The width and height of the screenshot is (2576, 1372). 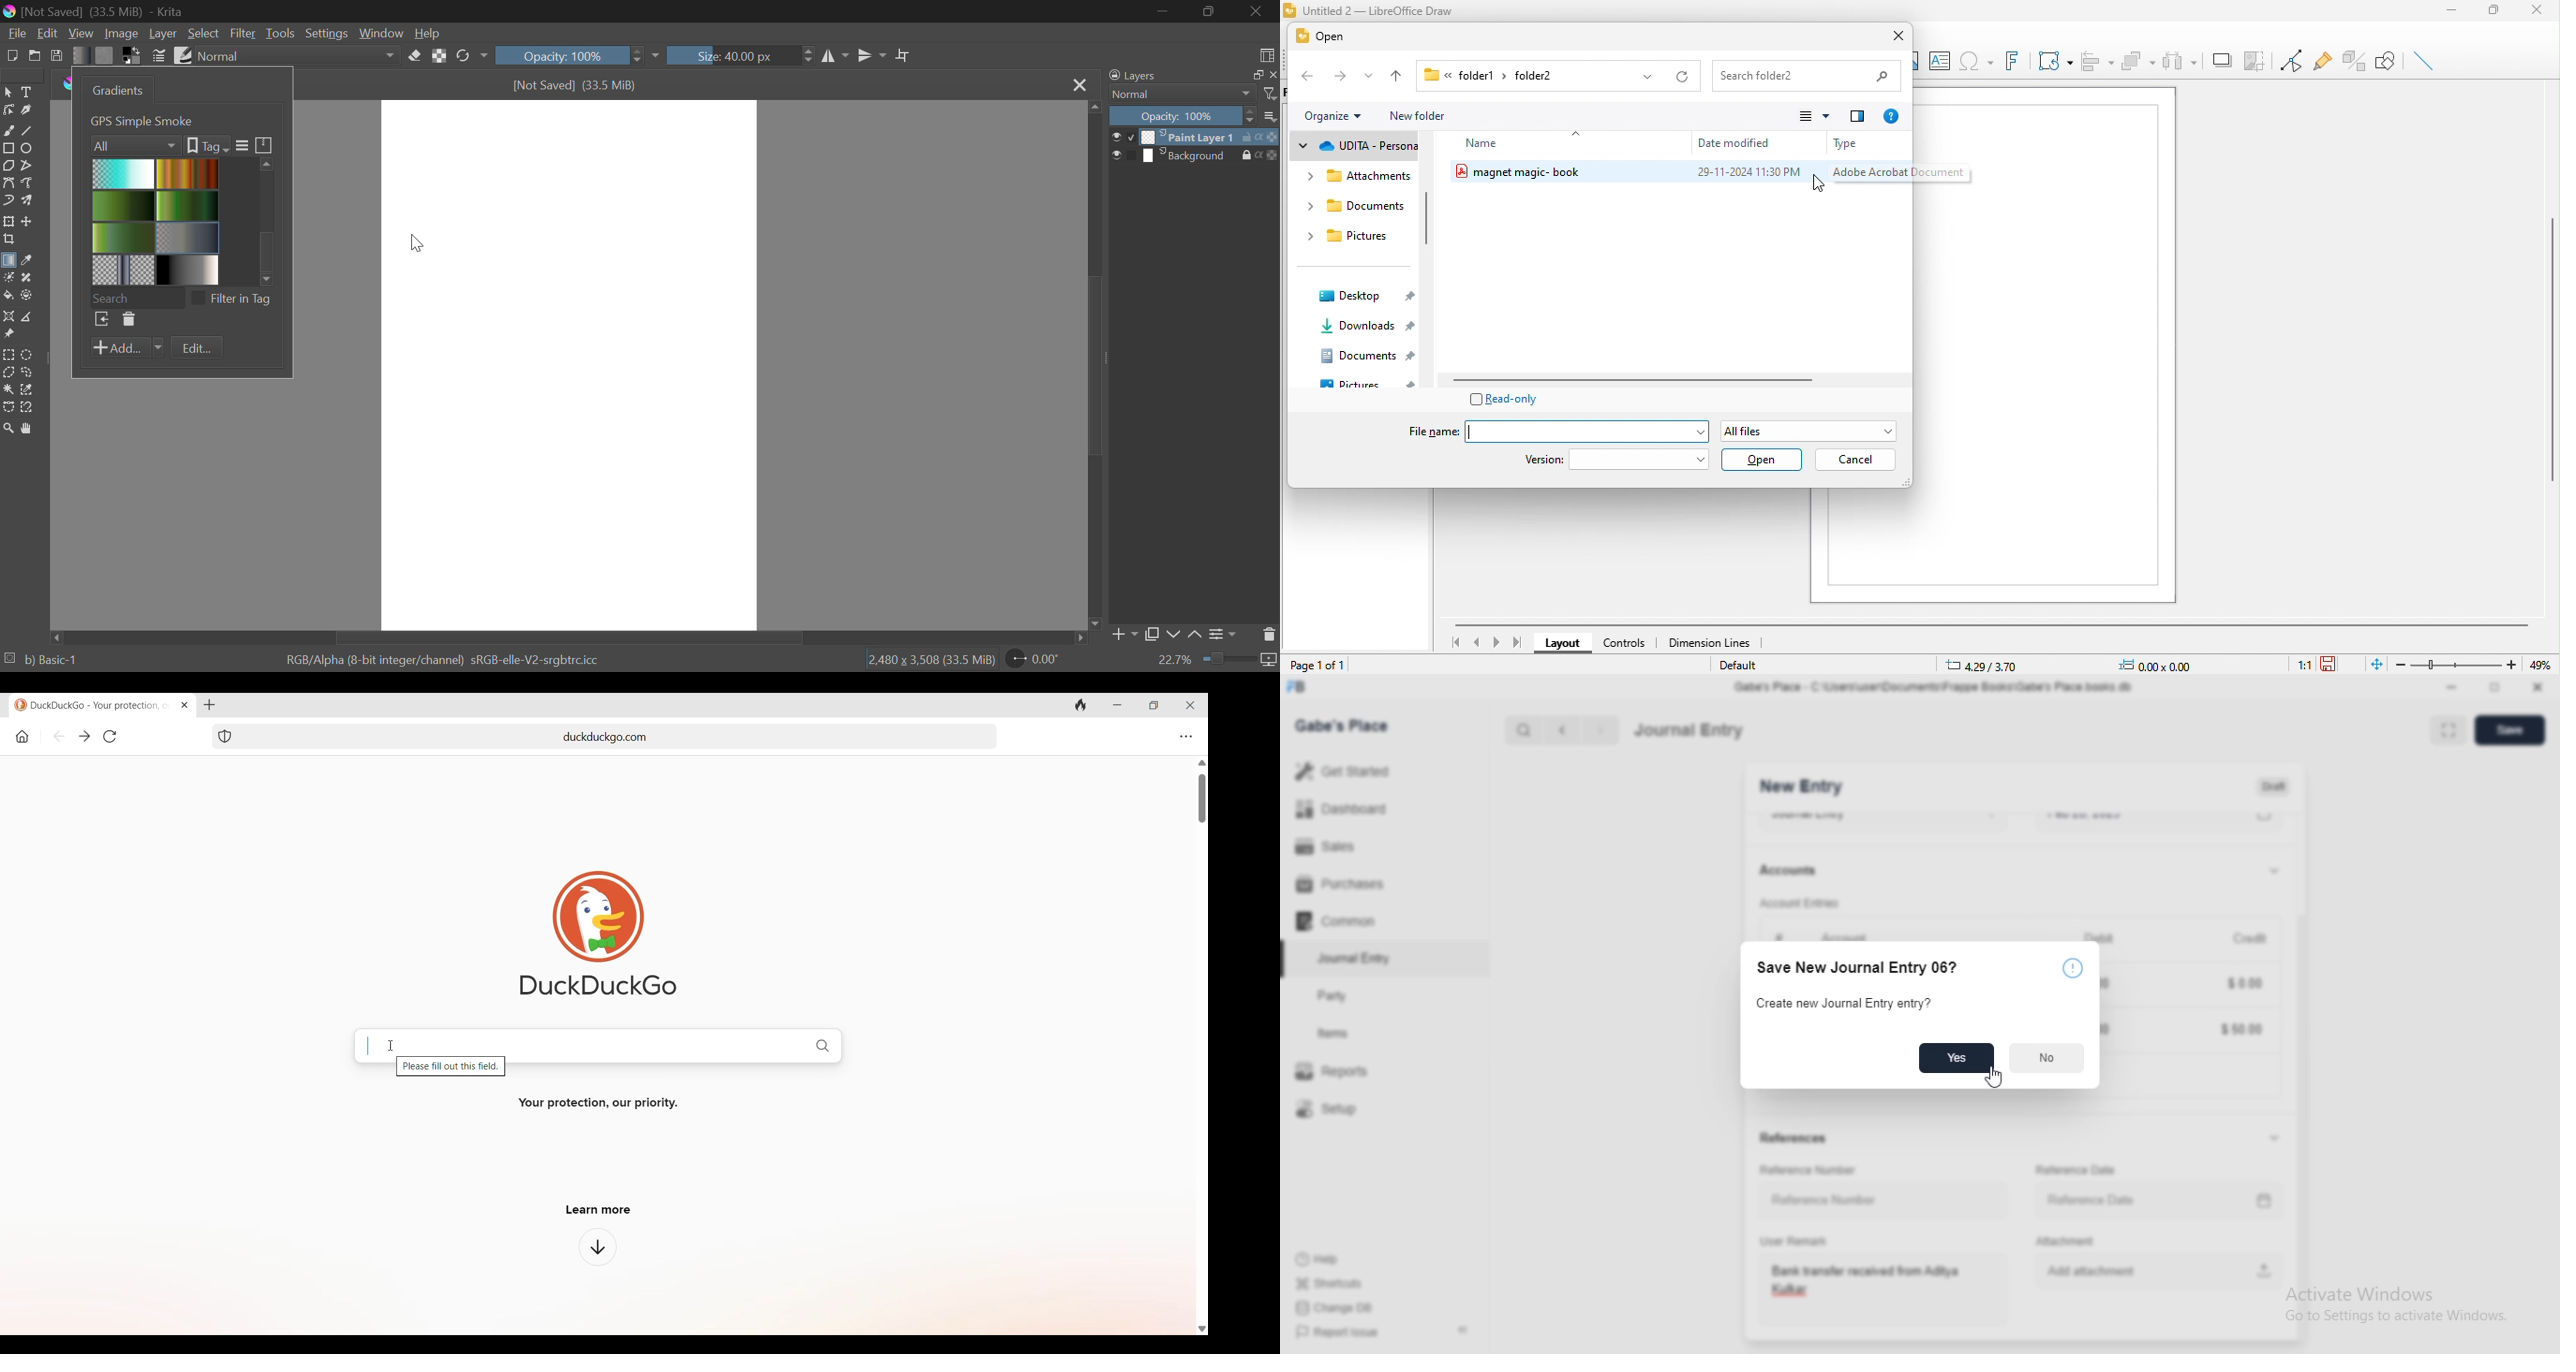 What do you see at coordinates (1382, 11) in the screenshot?
I see `Untitled 2- Libreoffice Draw` at bounding box center [1382, 11].